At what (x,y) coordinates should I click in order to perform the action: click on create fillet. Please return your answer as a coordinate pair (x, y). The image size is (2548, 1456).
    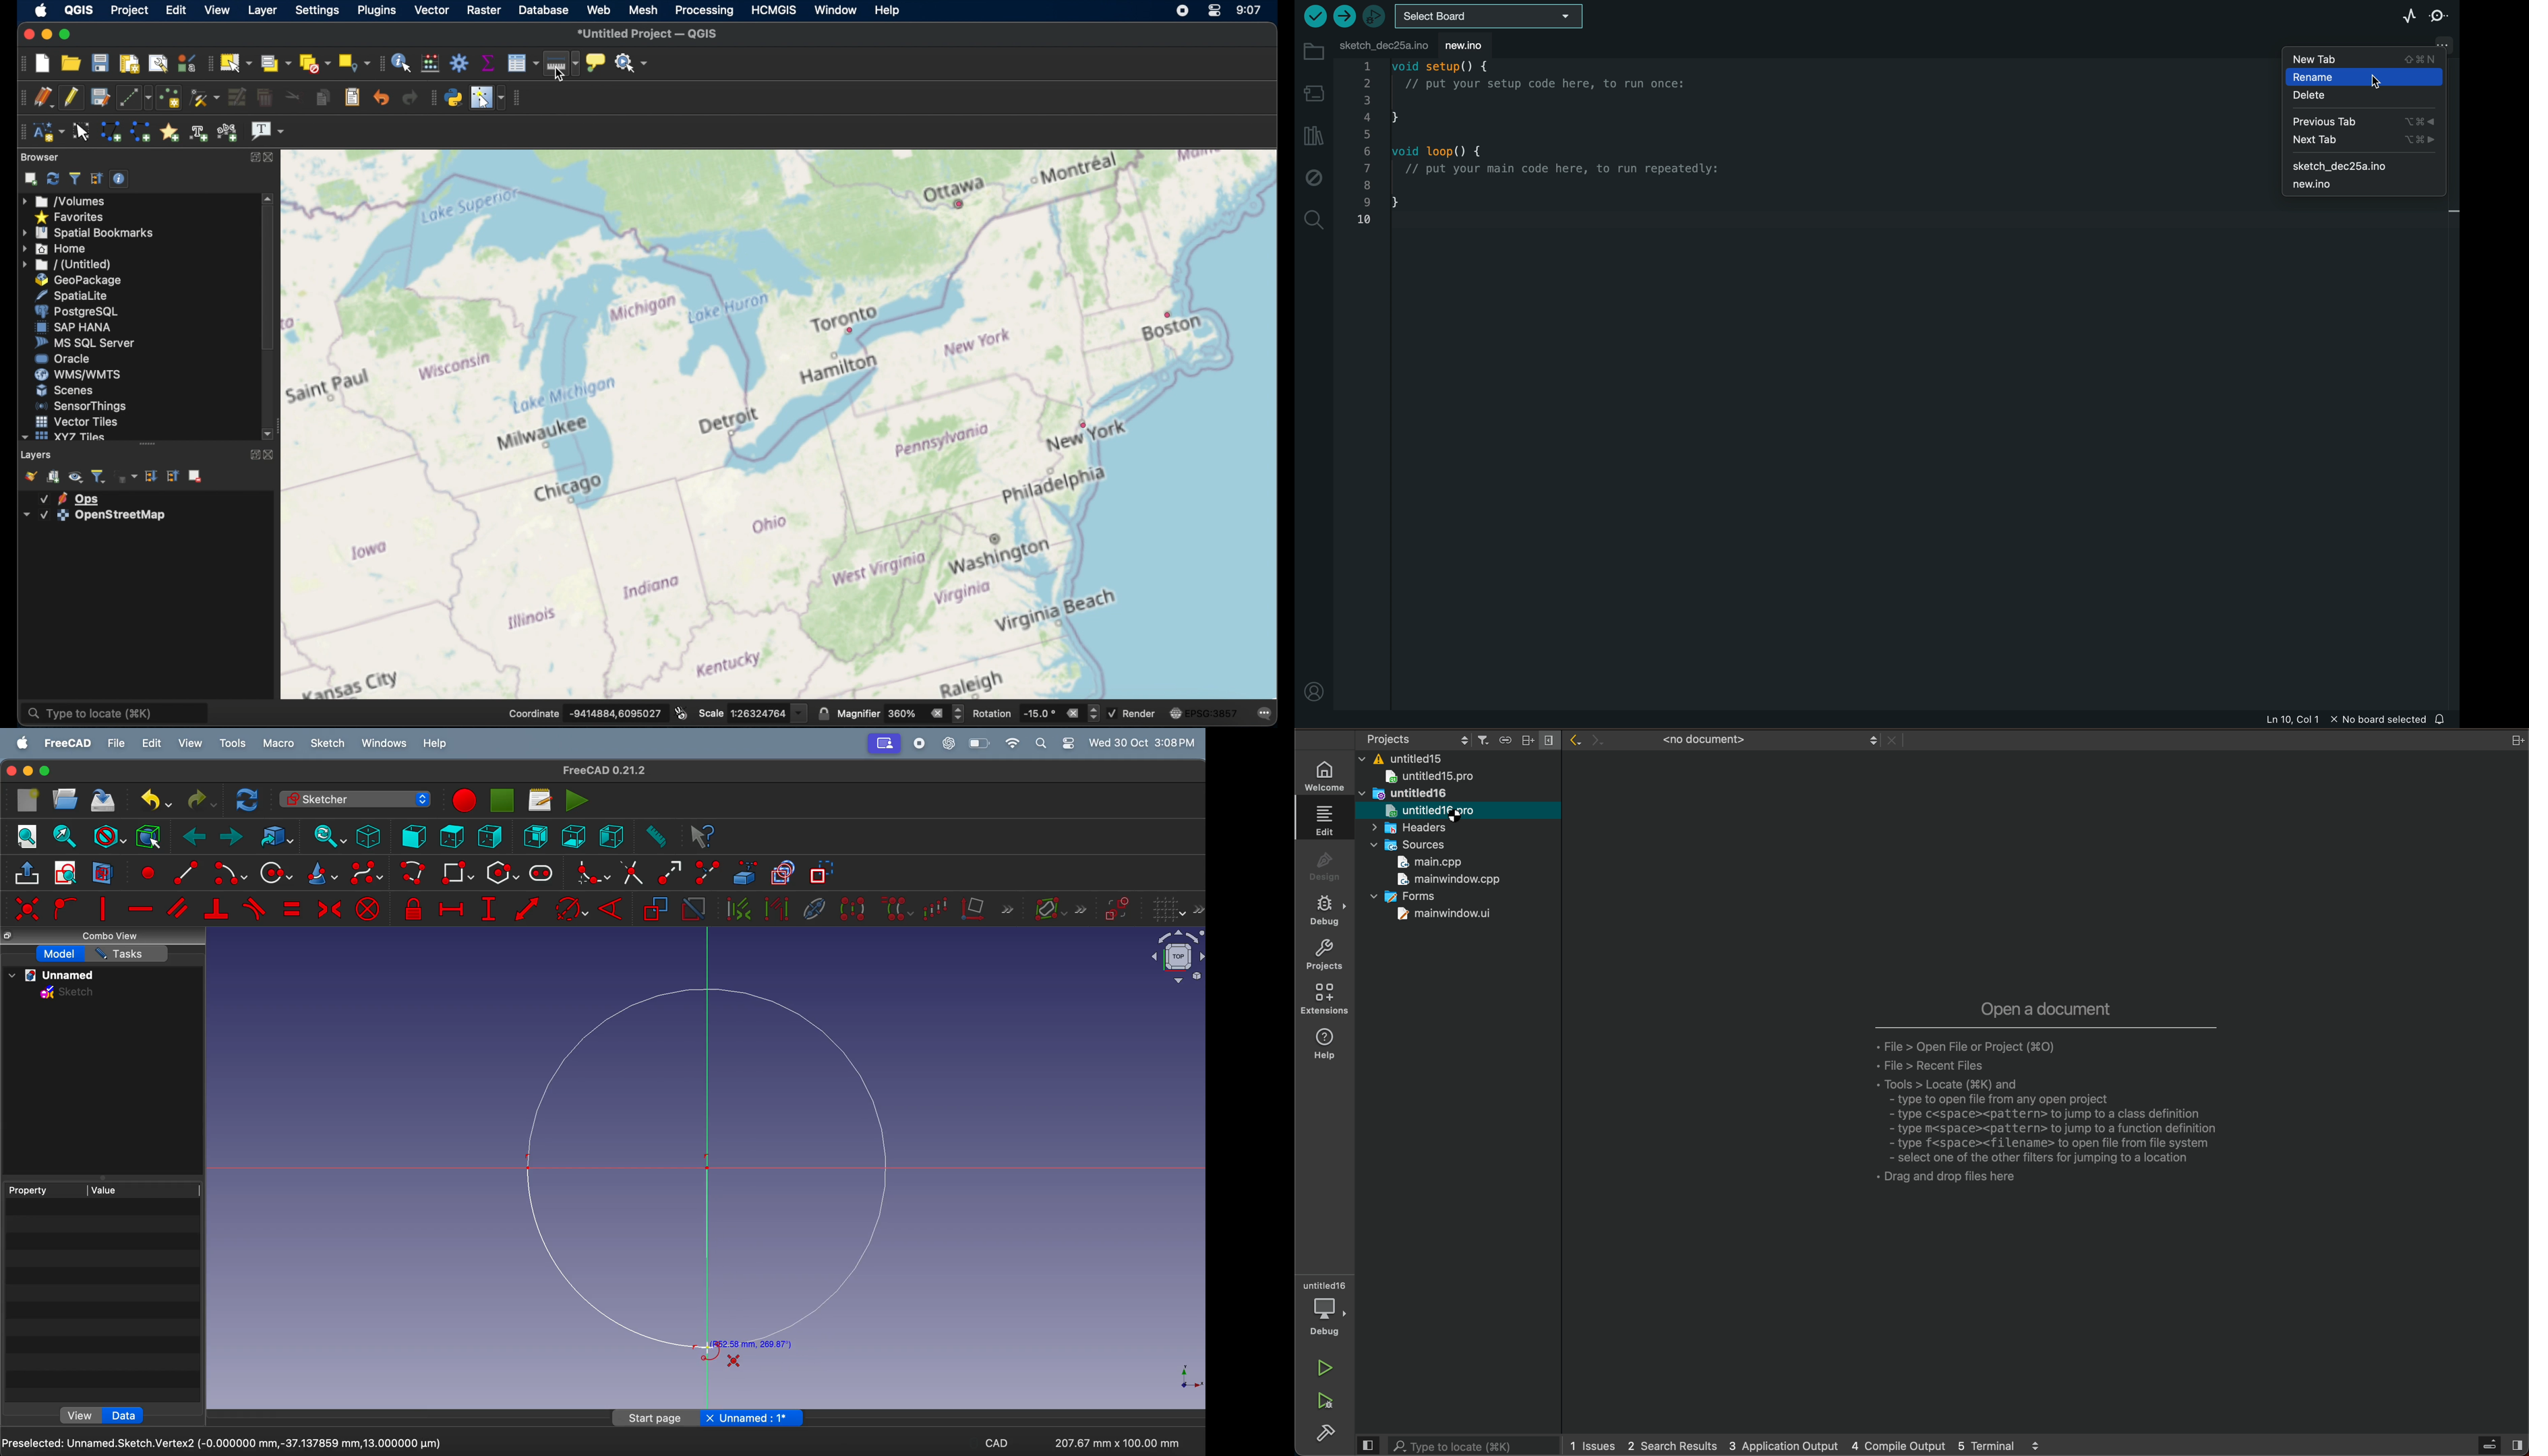
    Looking at the image, I should click on (590, 873).